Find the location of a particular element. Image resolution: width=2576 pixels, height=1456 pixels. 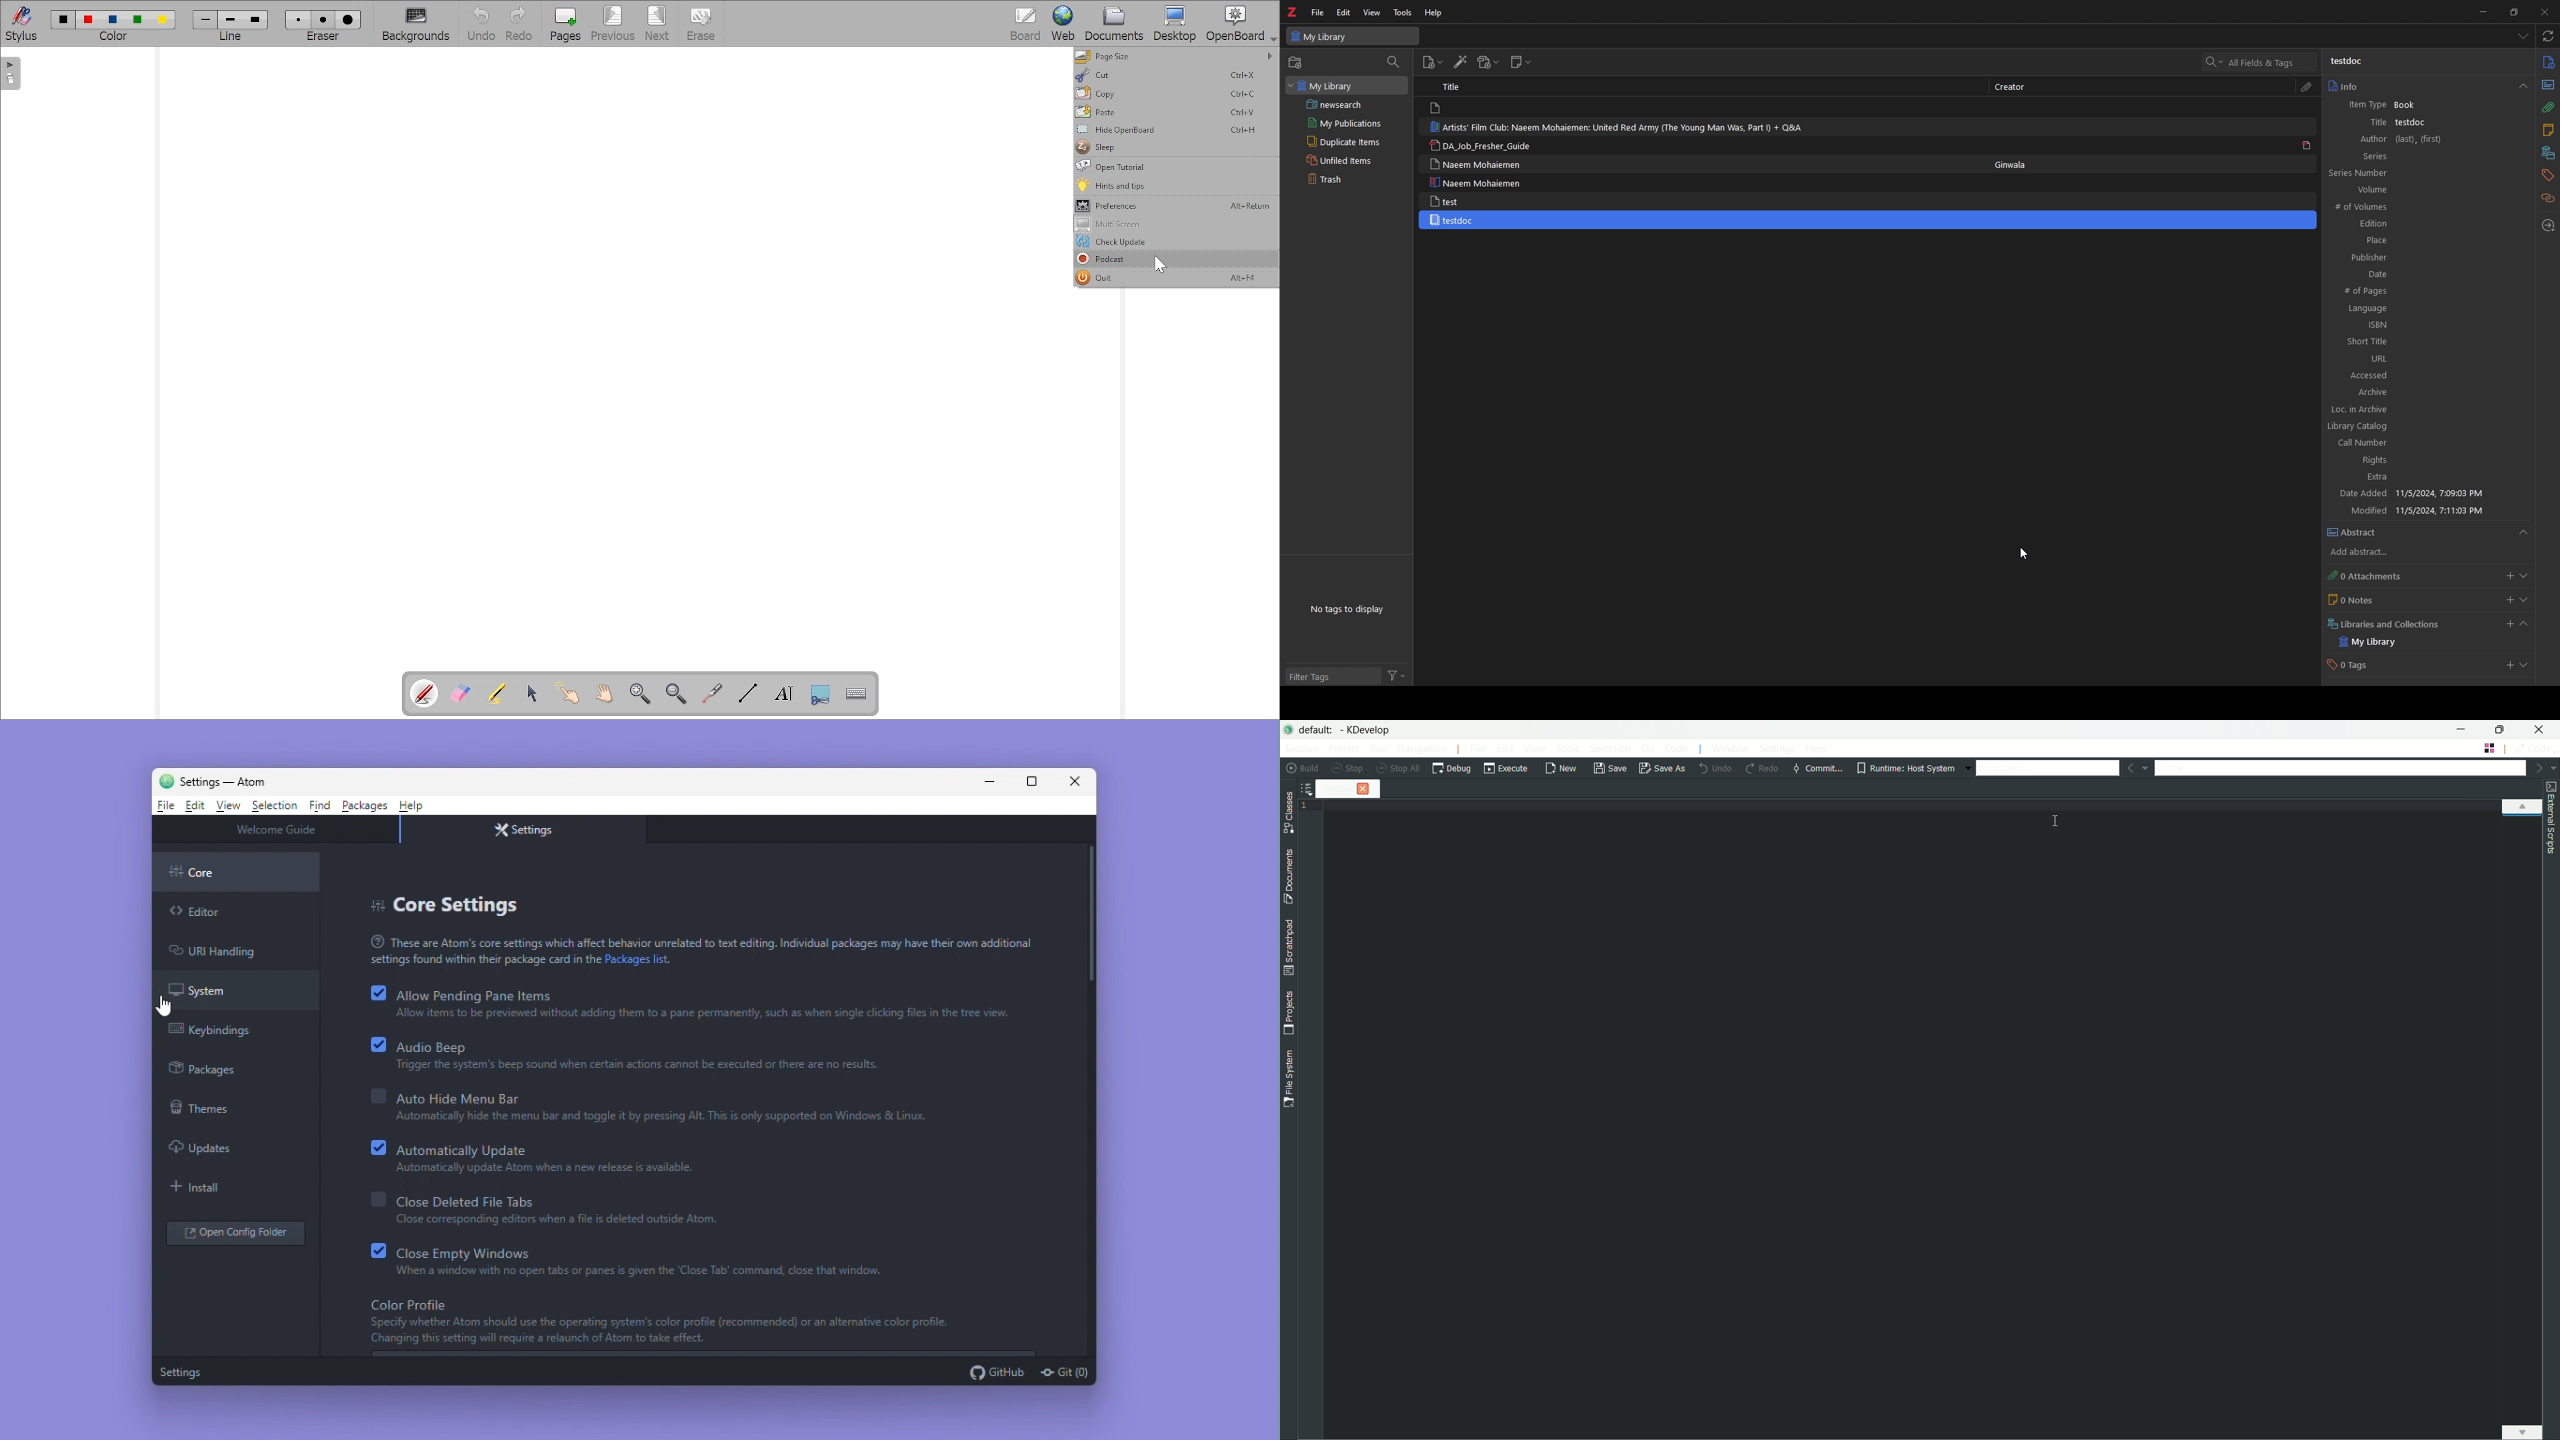

Selection is located at coordinates (276, 806).